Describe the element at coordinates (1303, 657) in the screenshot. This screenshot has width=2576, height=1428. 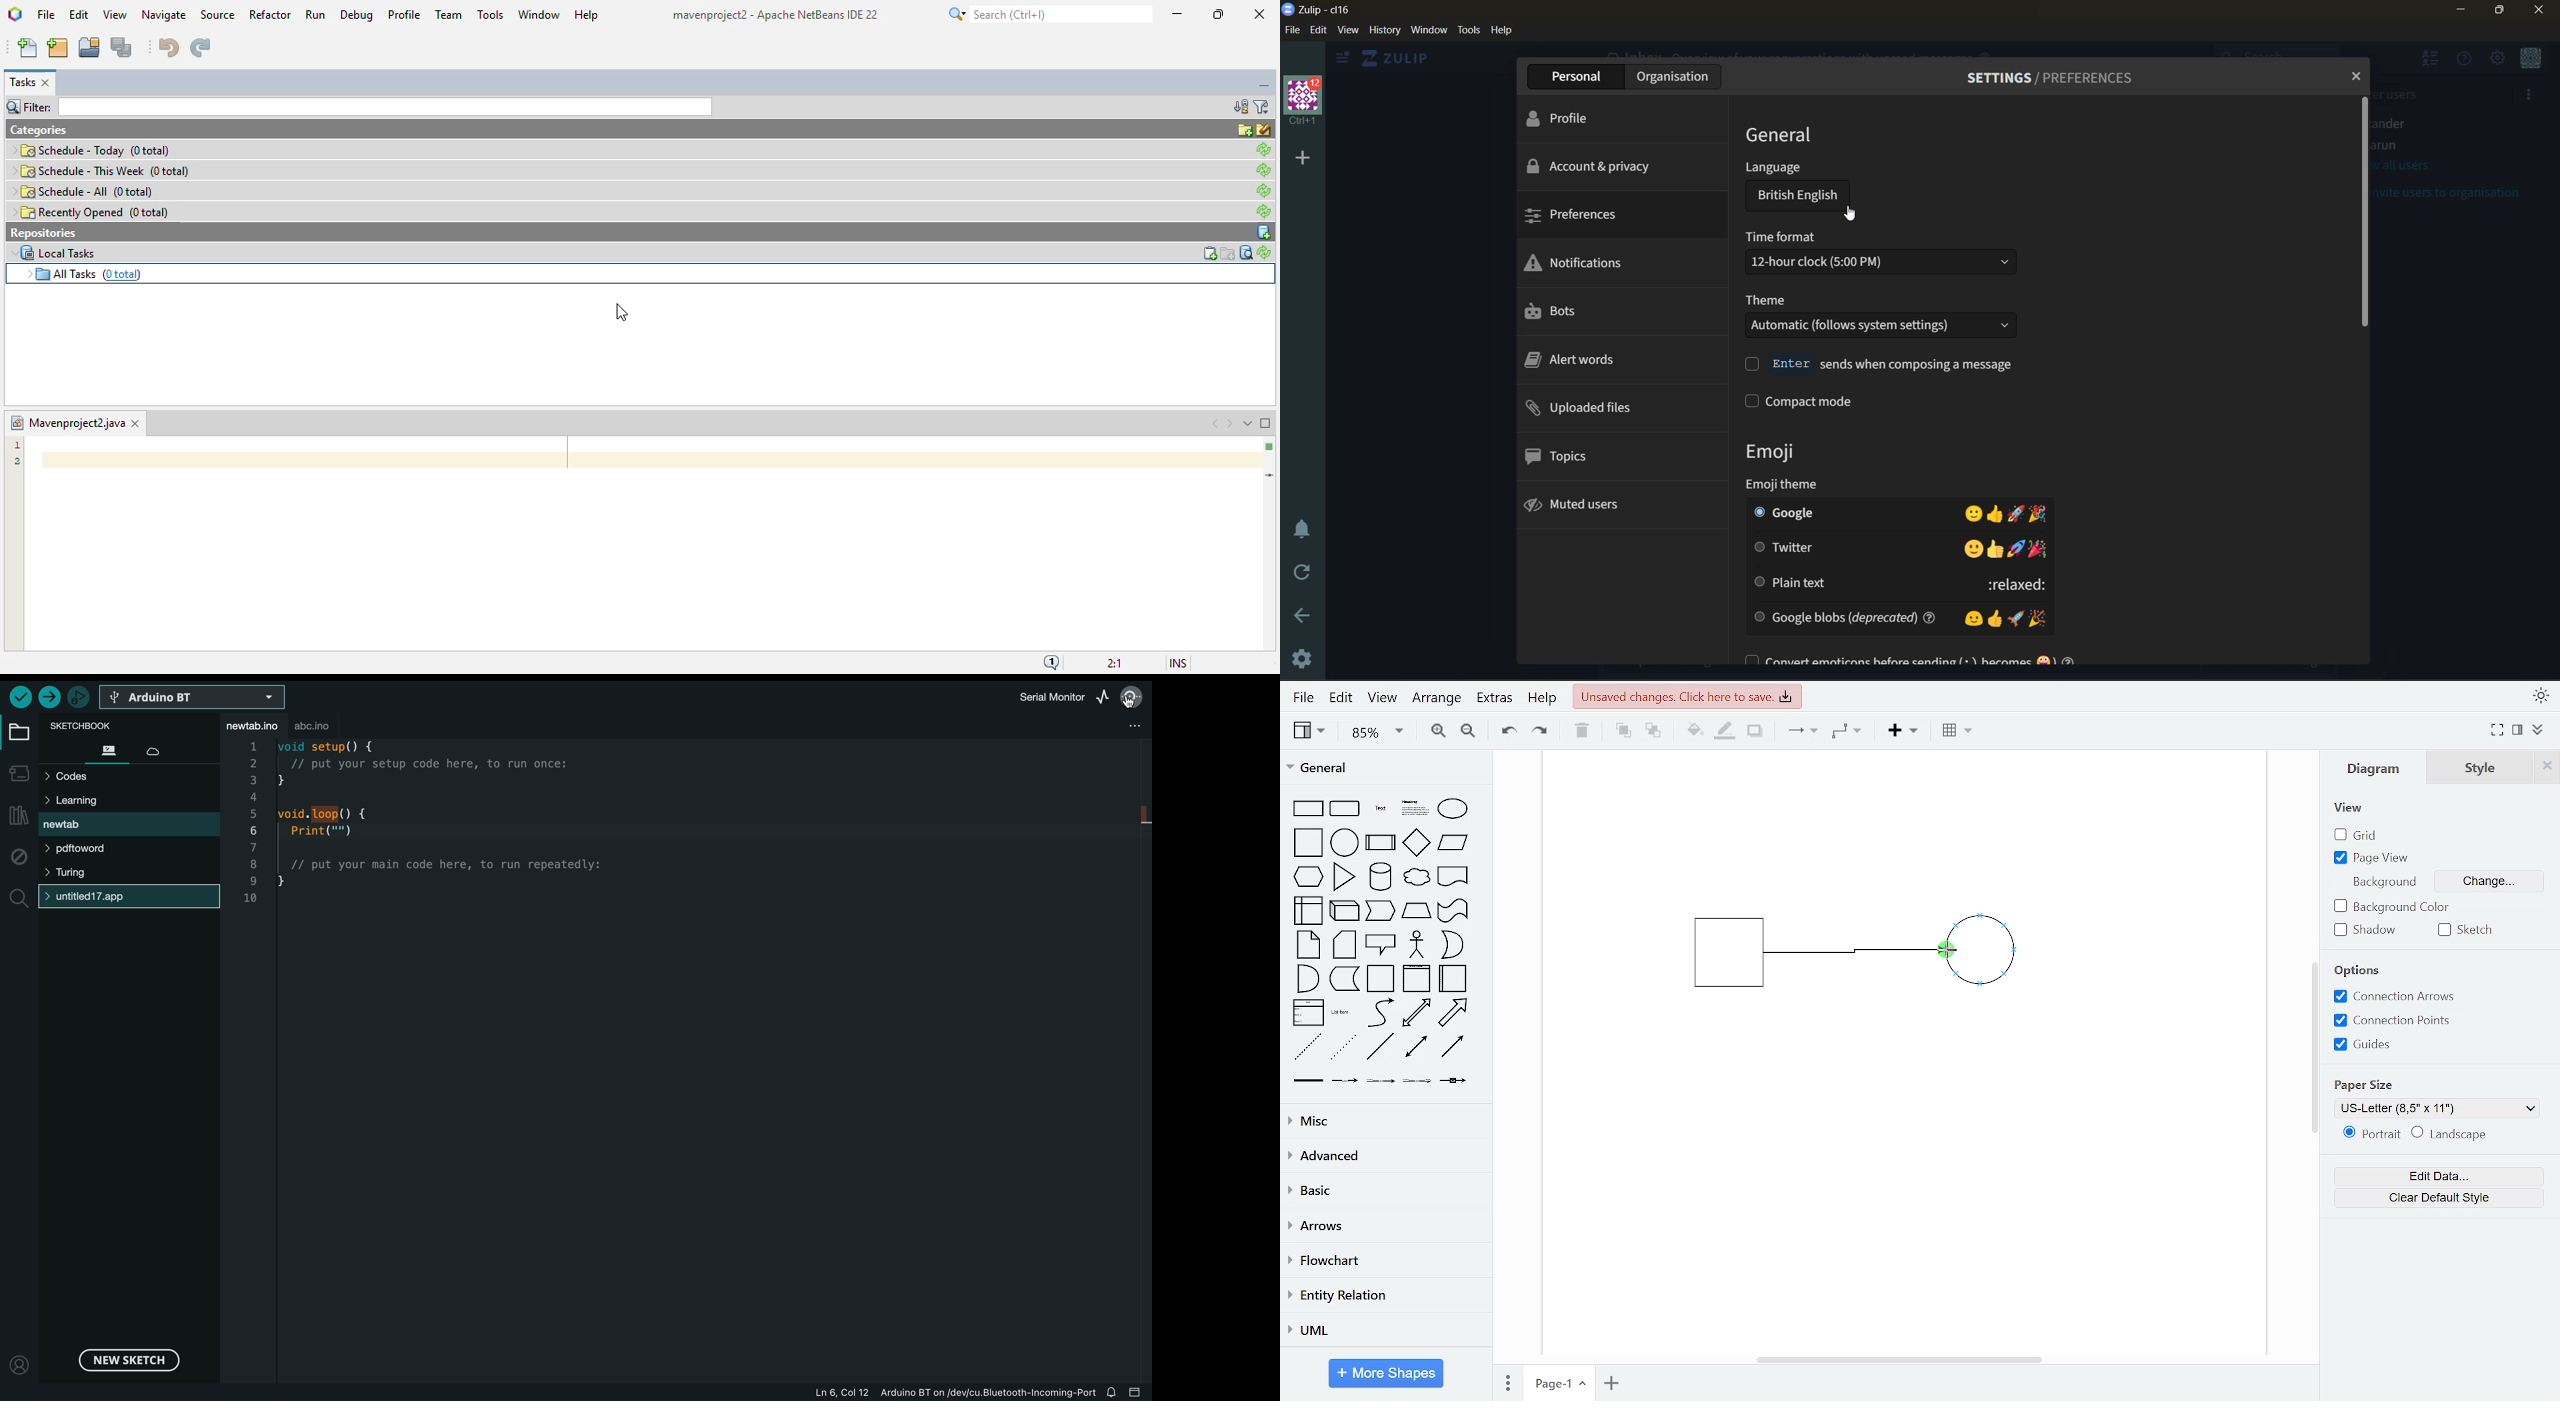
I see `settings` at that location.